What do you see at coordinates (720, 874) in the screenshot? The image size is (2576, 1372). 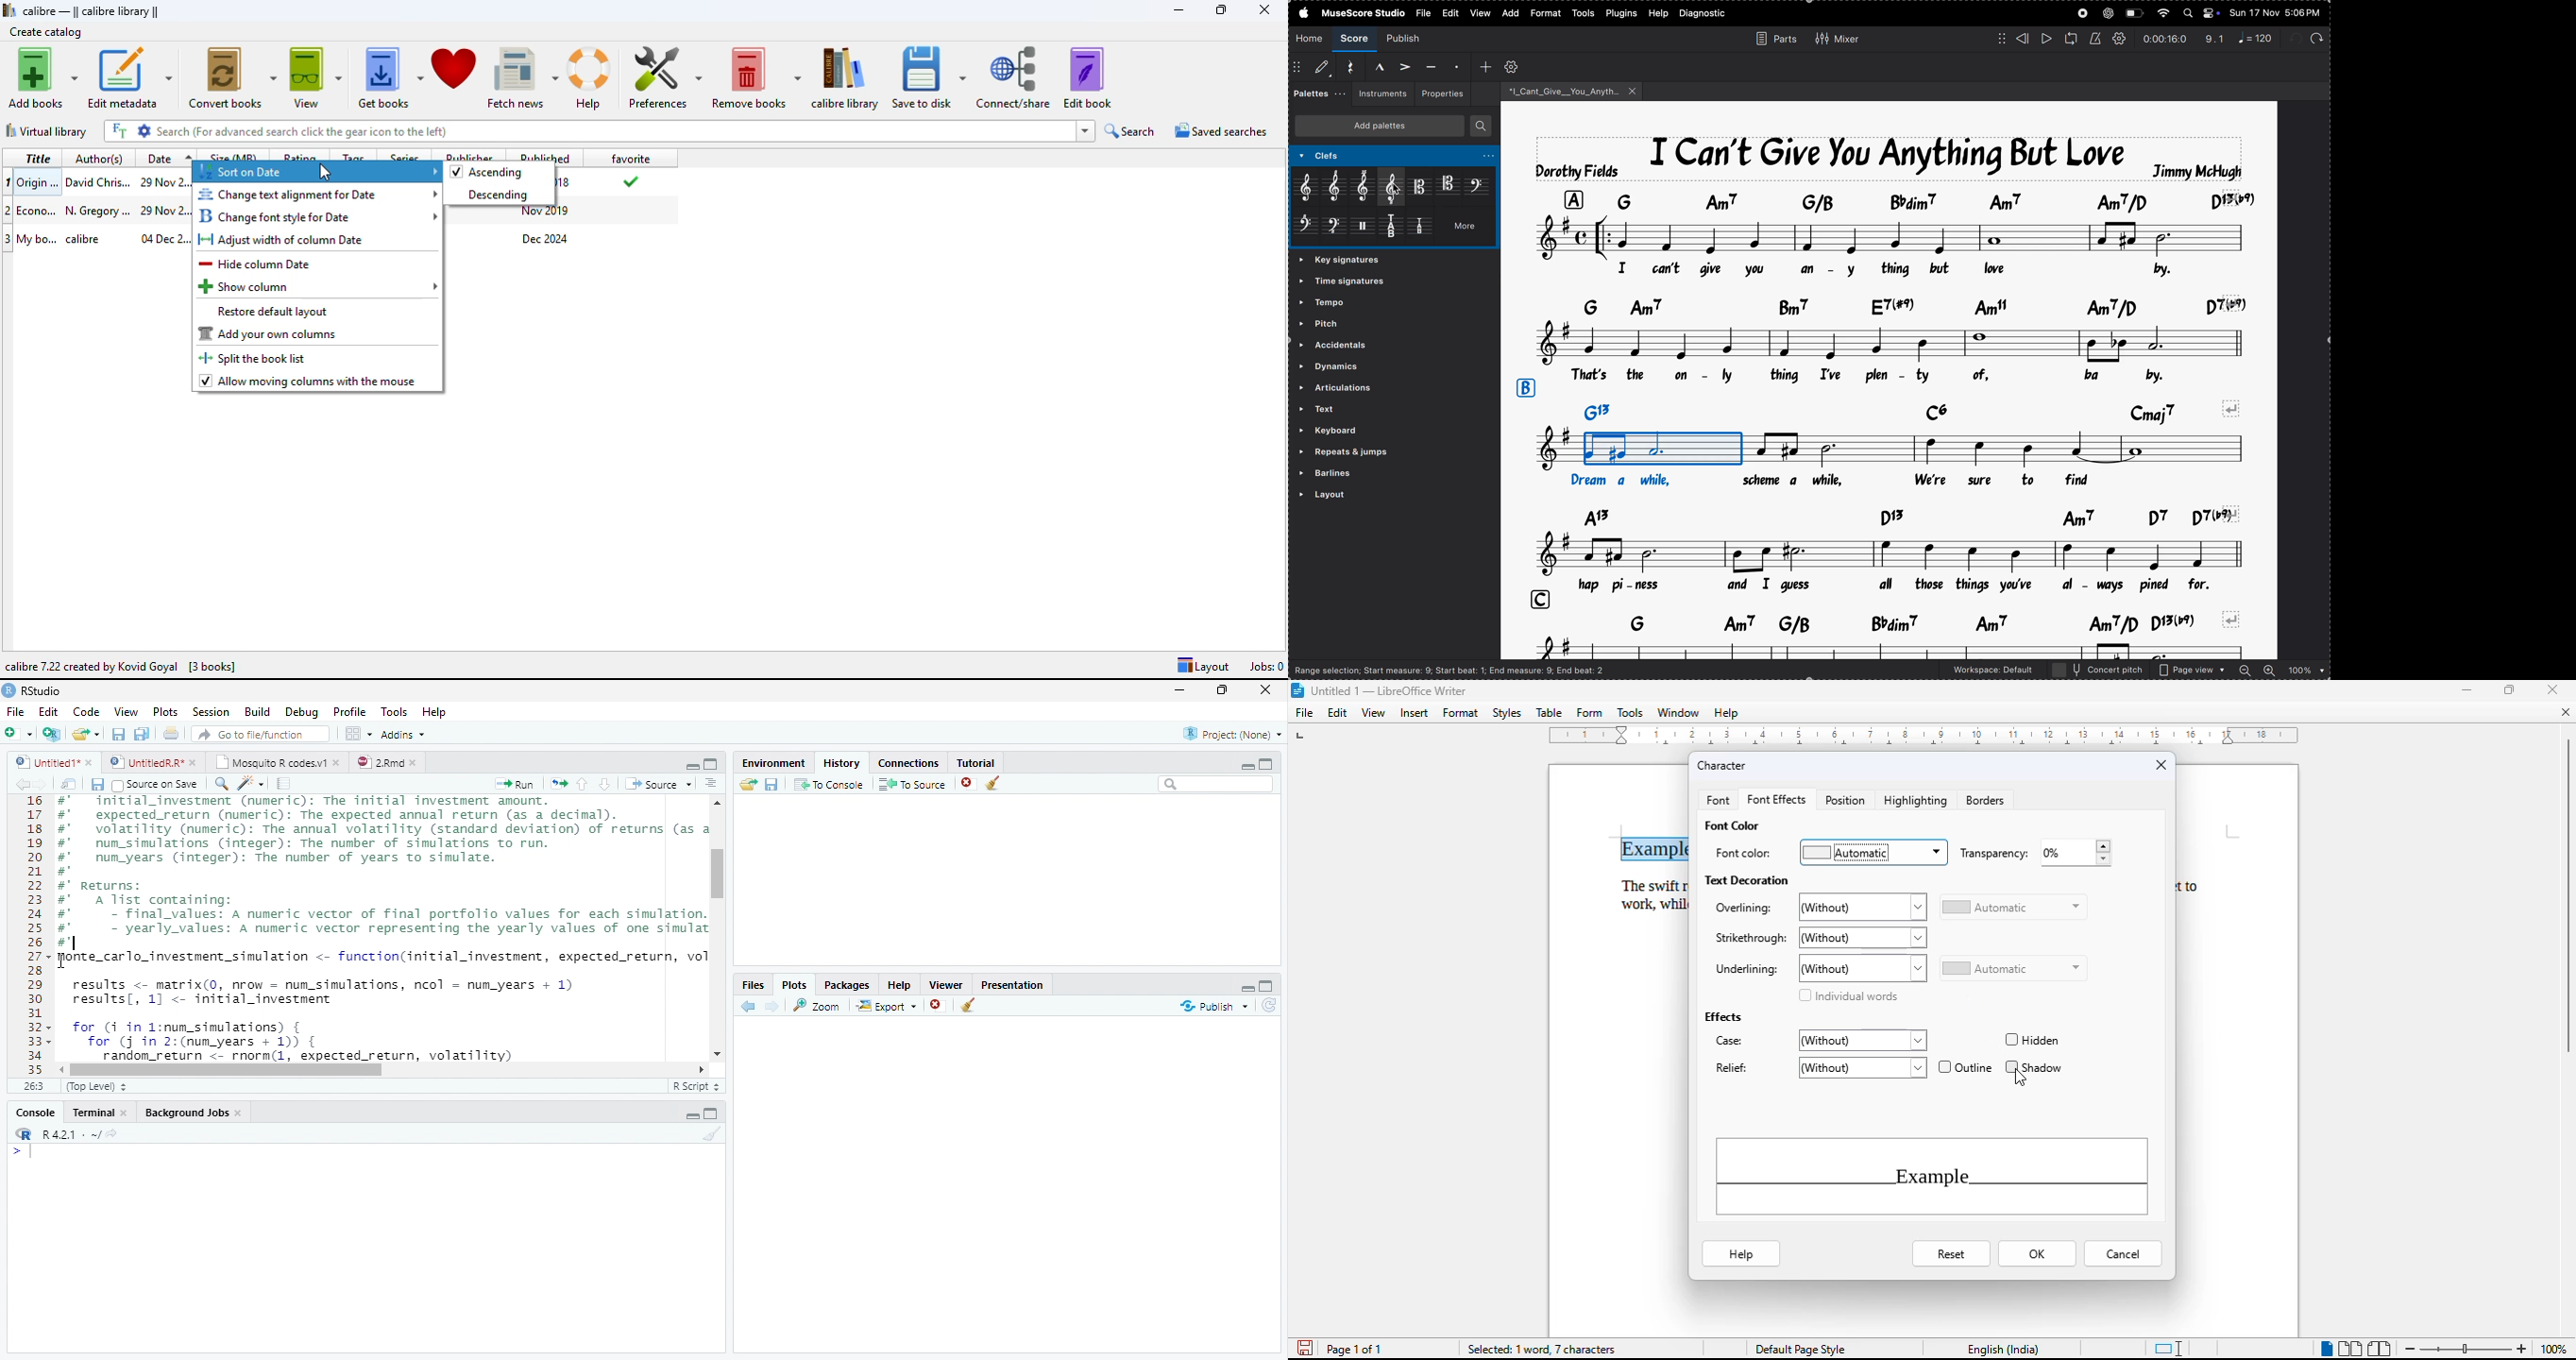 I see `Scroll Bar` at bounding box center [720, 874].